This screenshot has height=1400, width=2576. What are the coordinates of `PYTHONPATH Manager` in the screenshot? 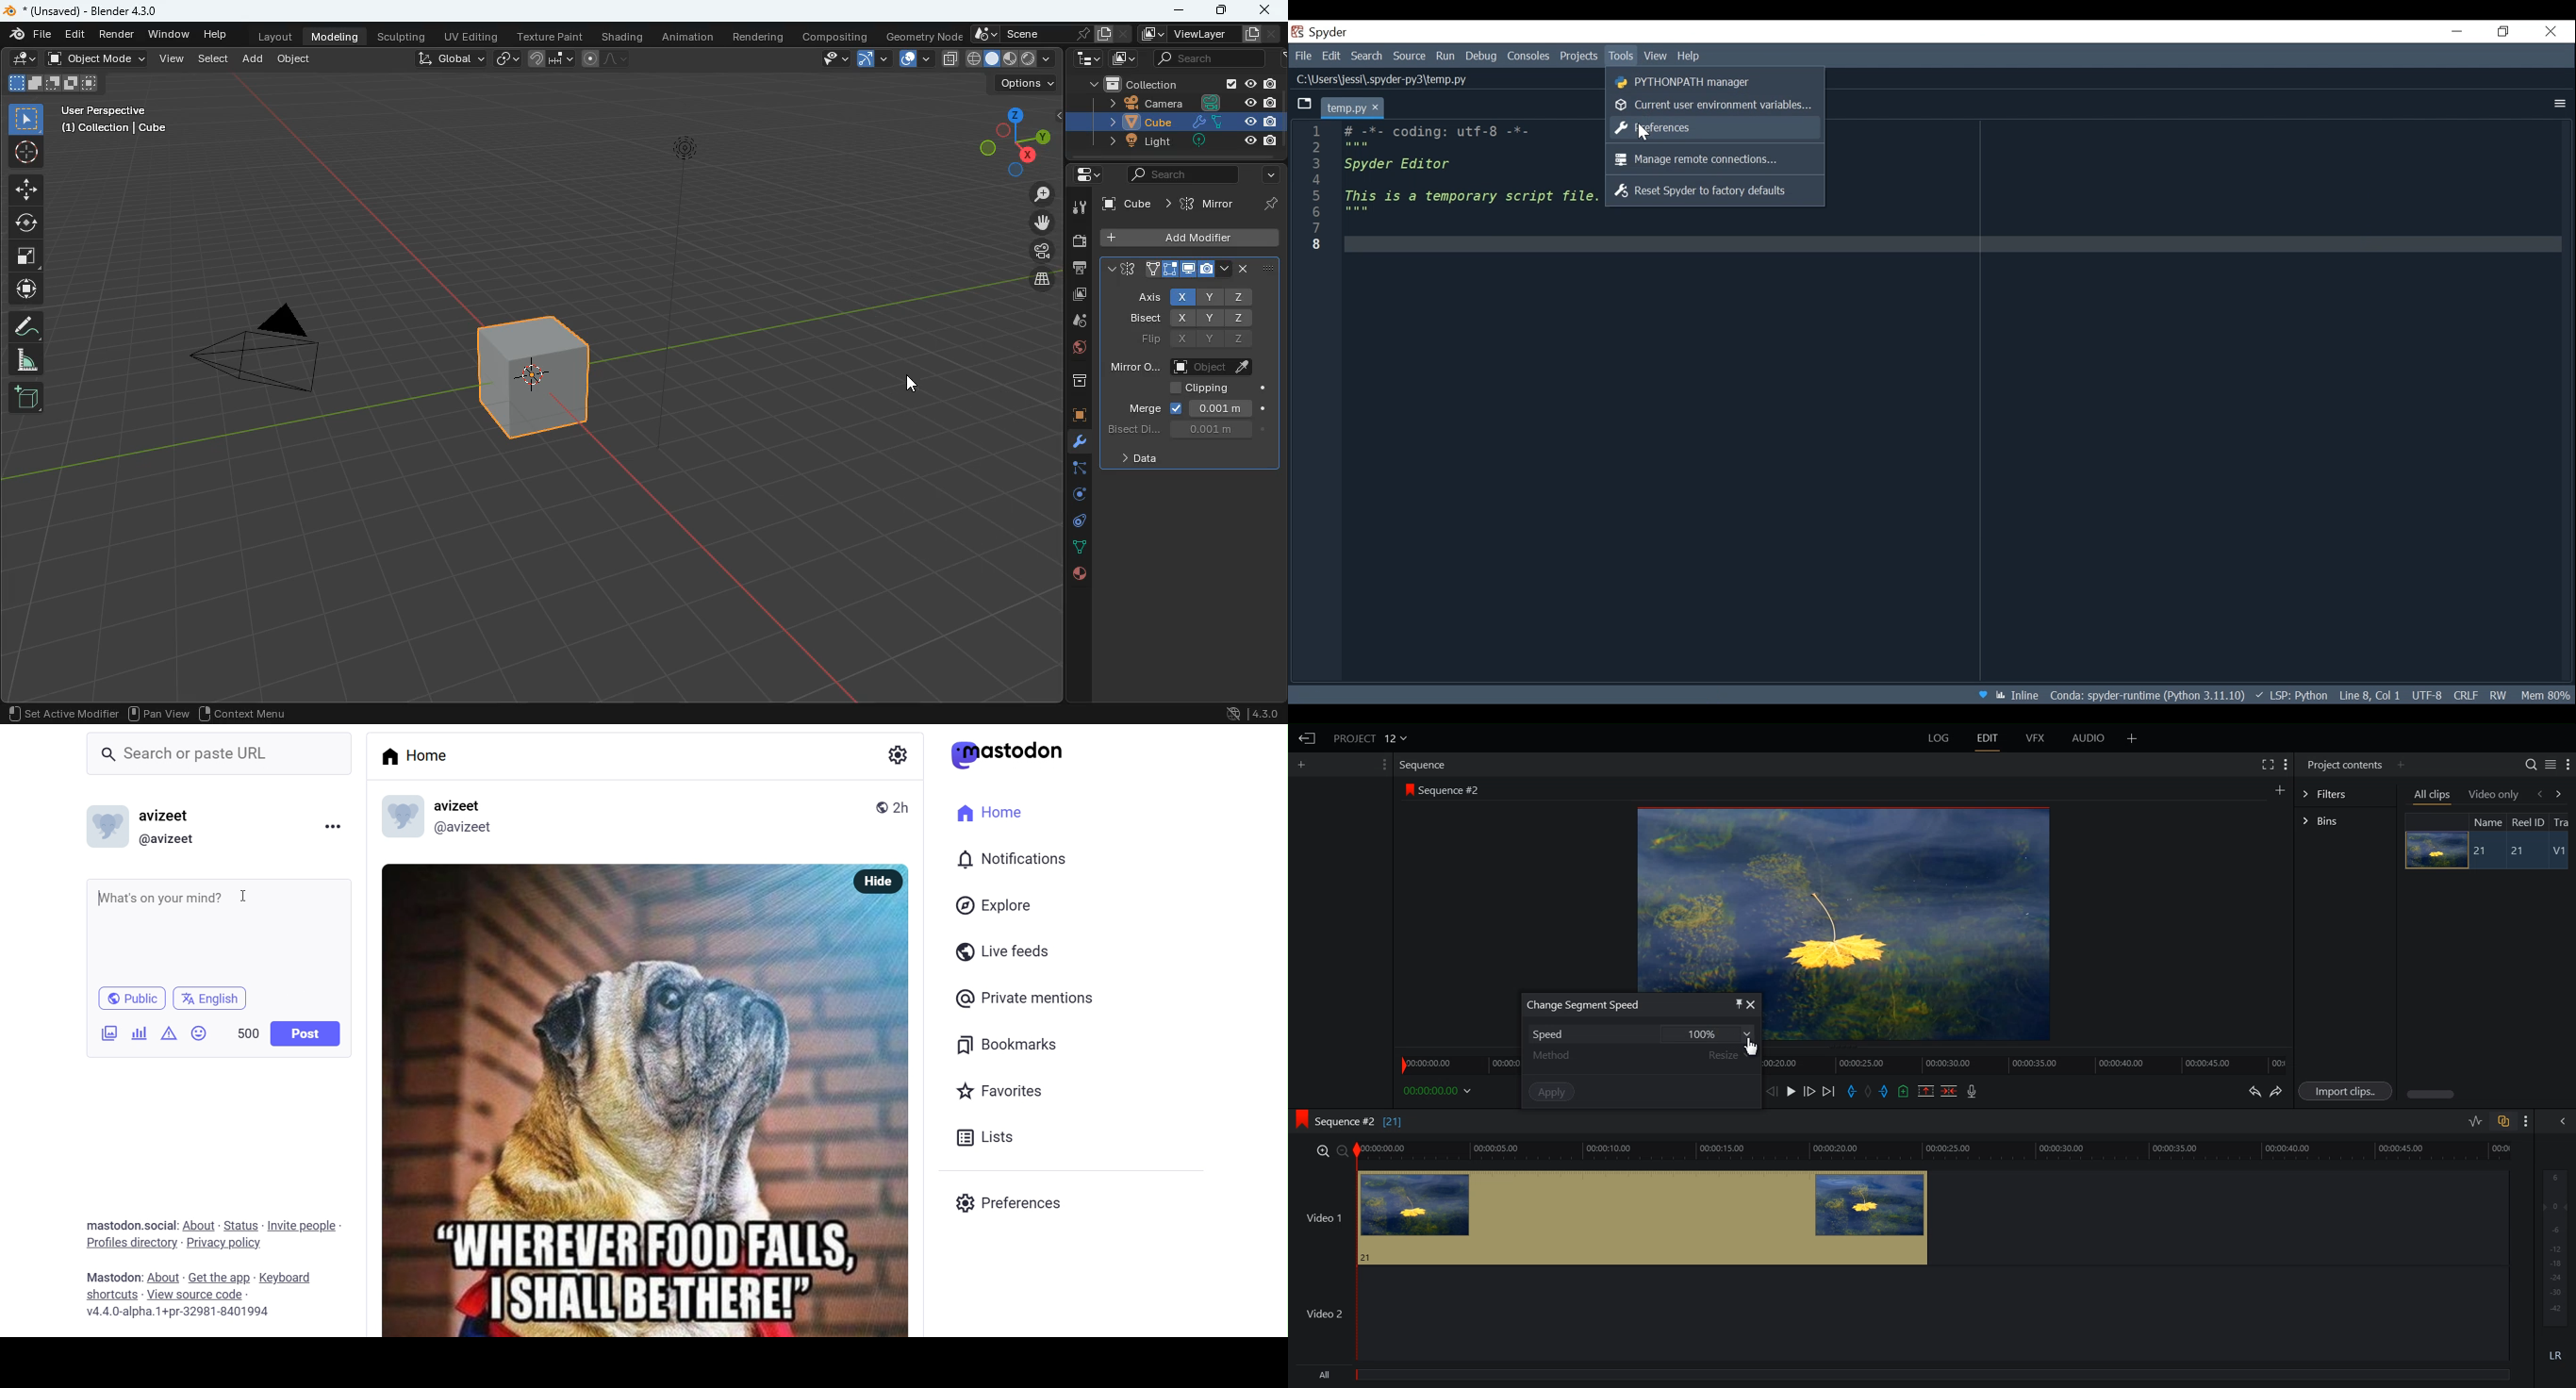 It's located at (1713, 80).